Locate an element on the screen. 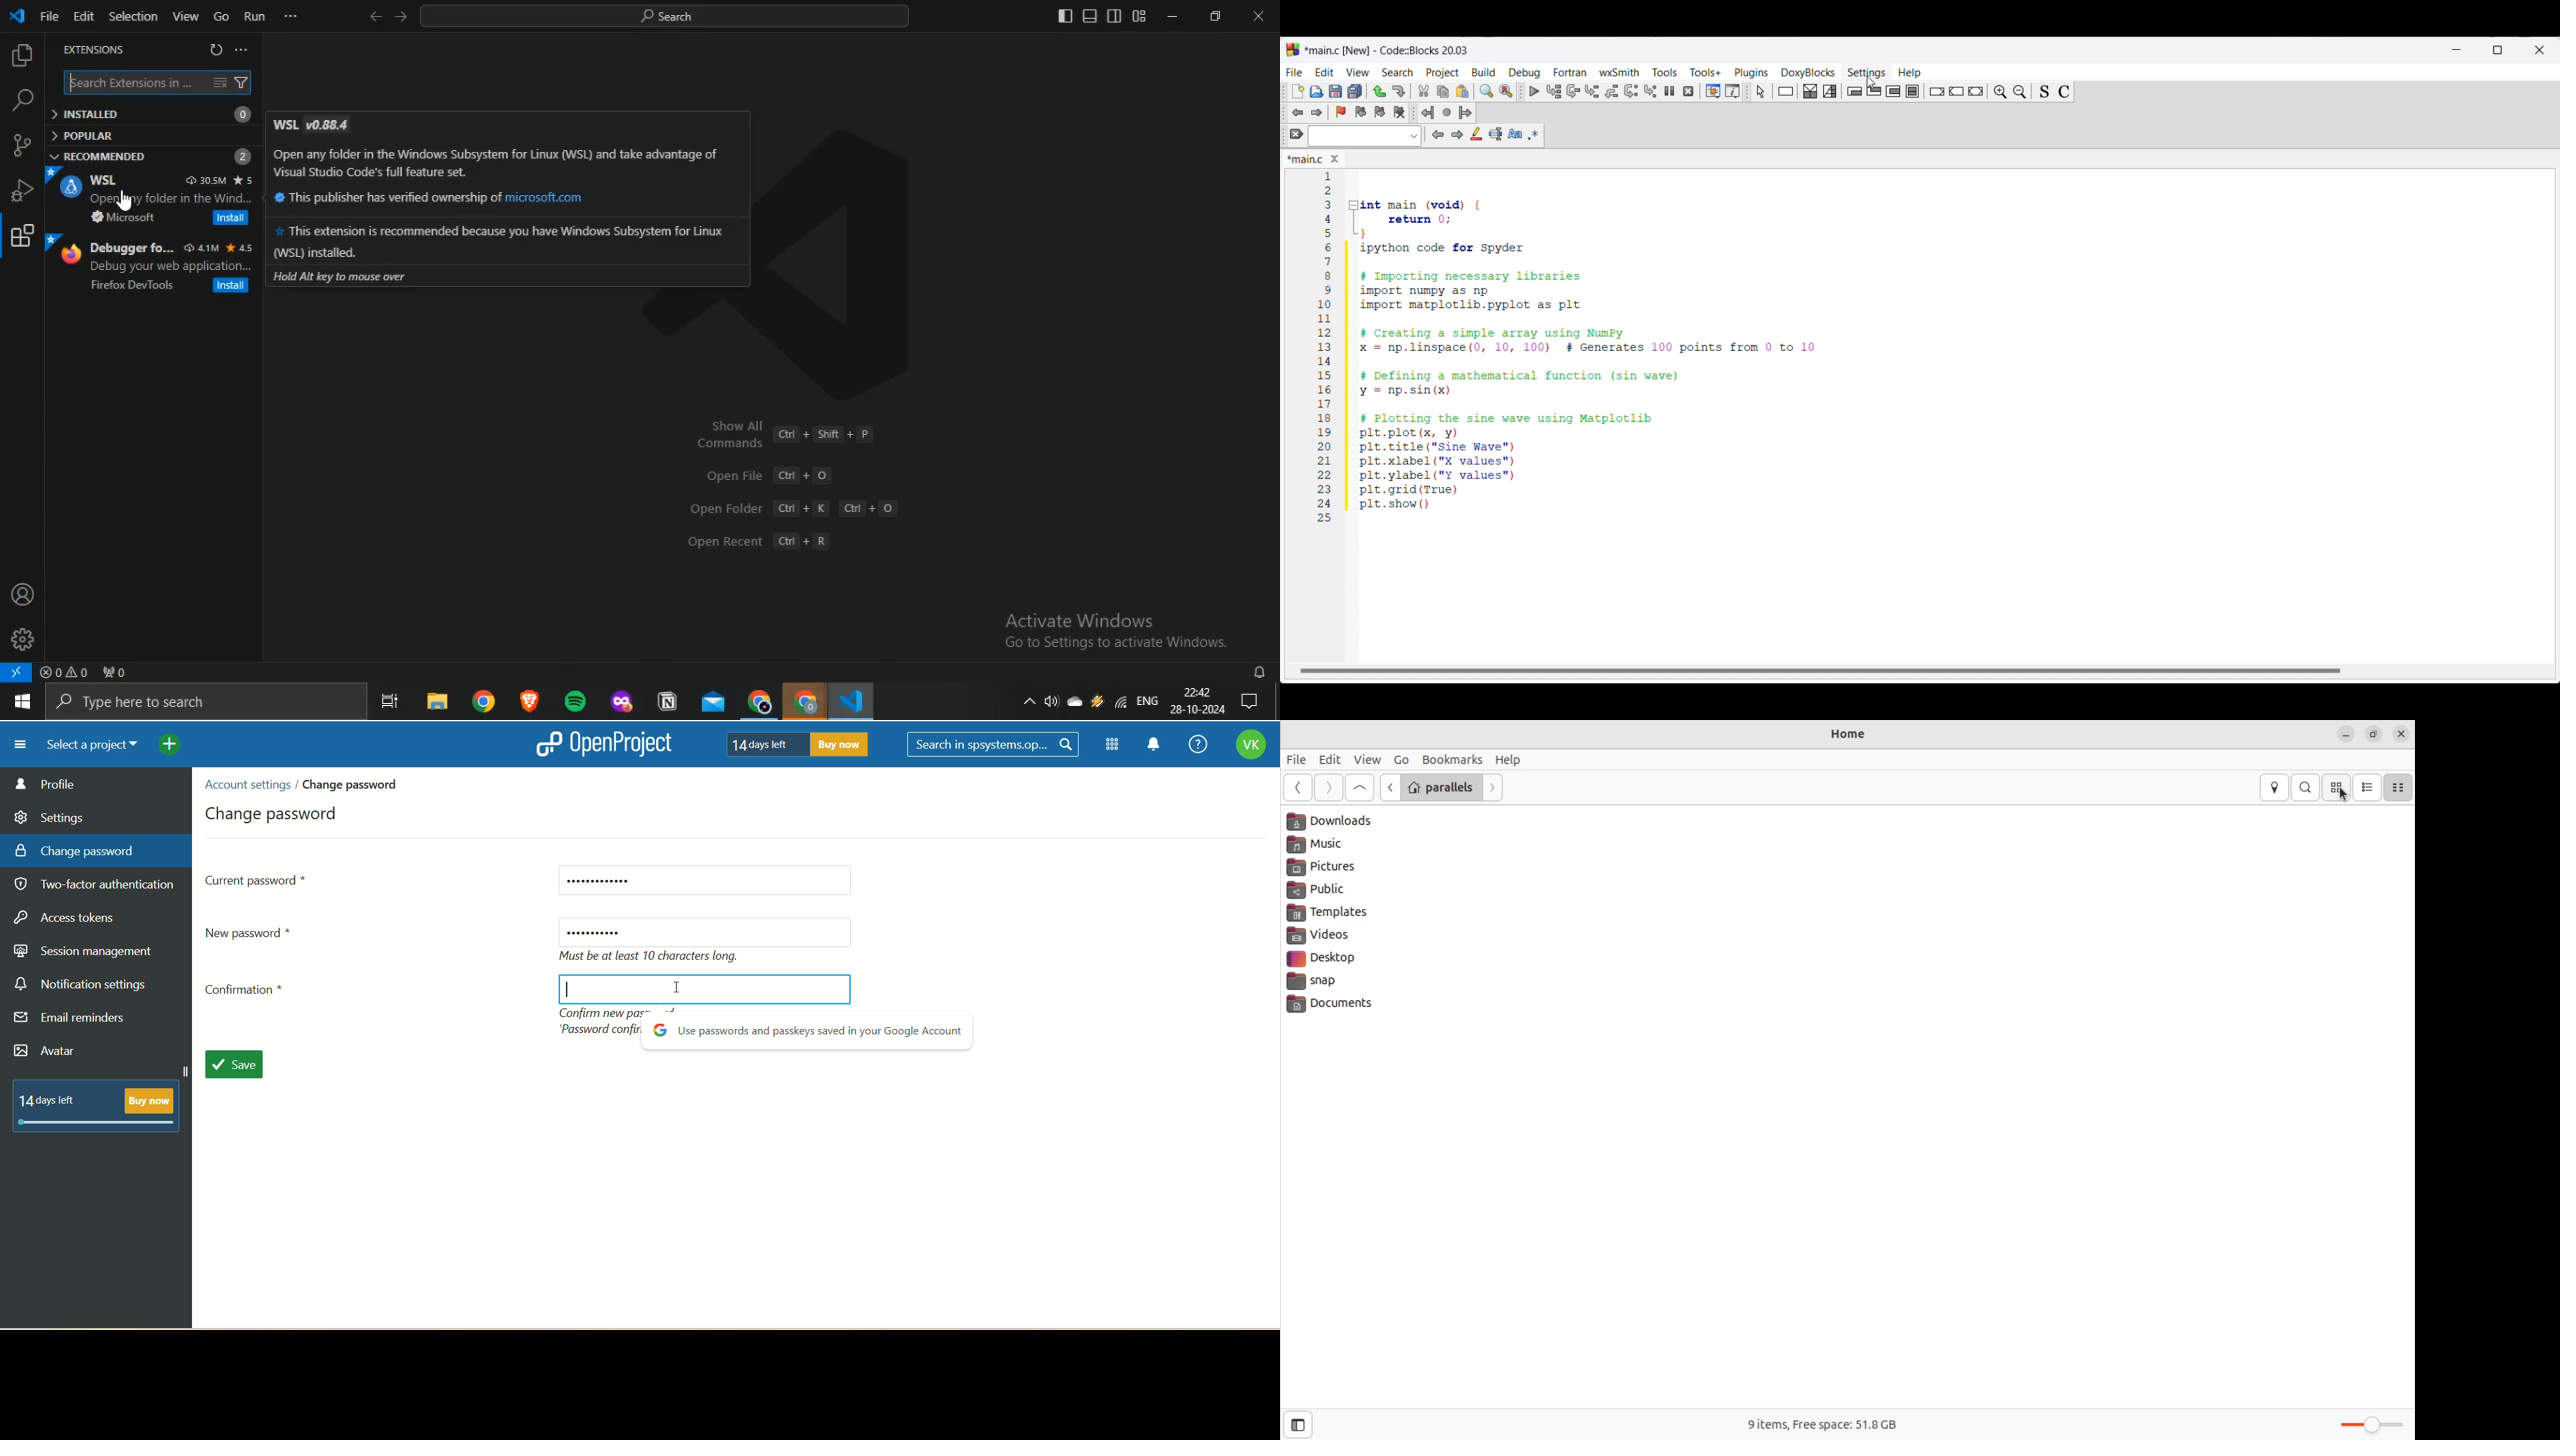 Image resolution: width=2576 pixels, height=1456 pixels. WSL v0.884 is located at coordinates (311, 126).